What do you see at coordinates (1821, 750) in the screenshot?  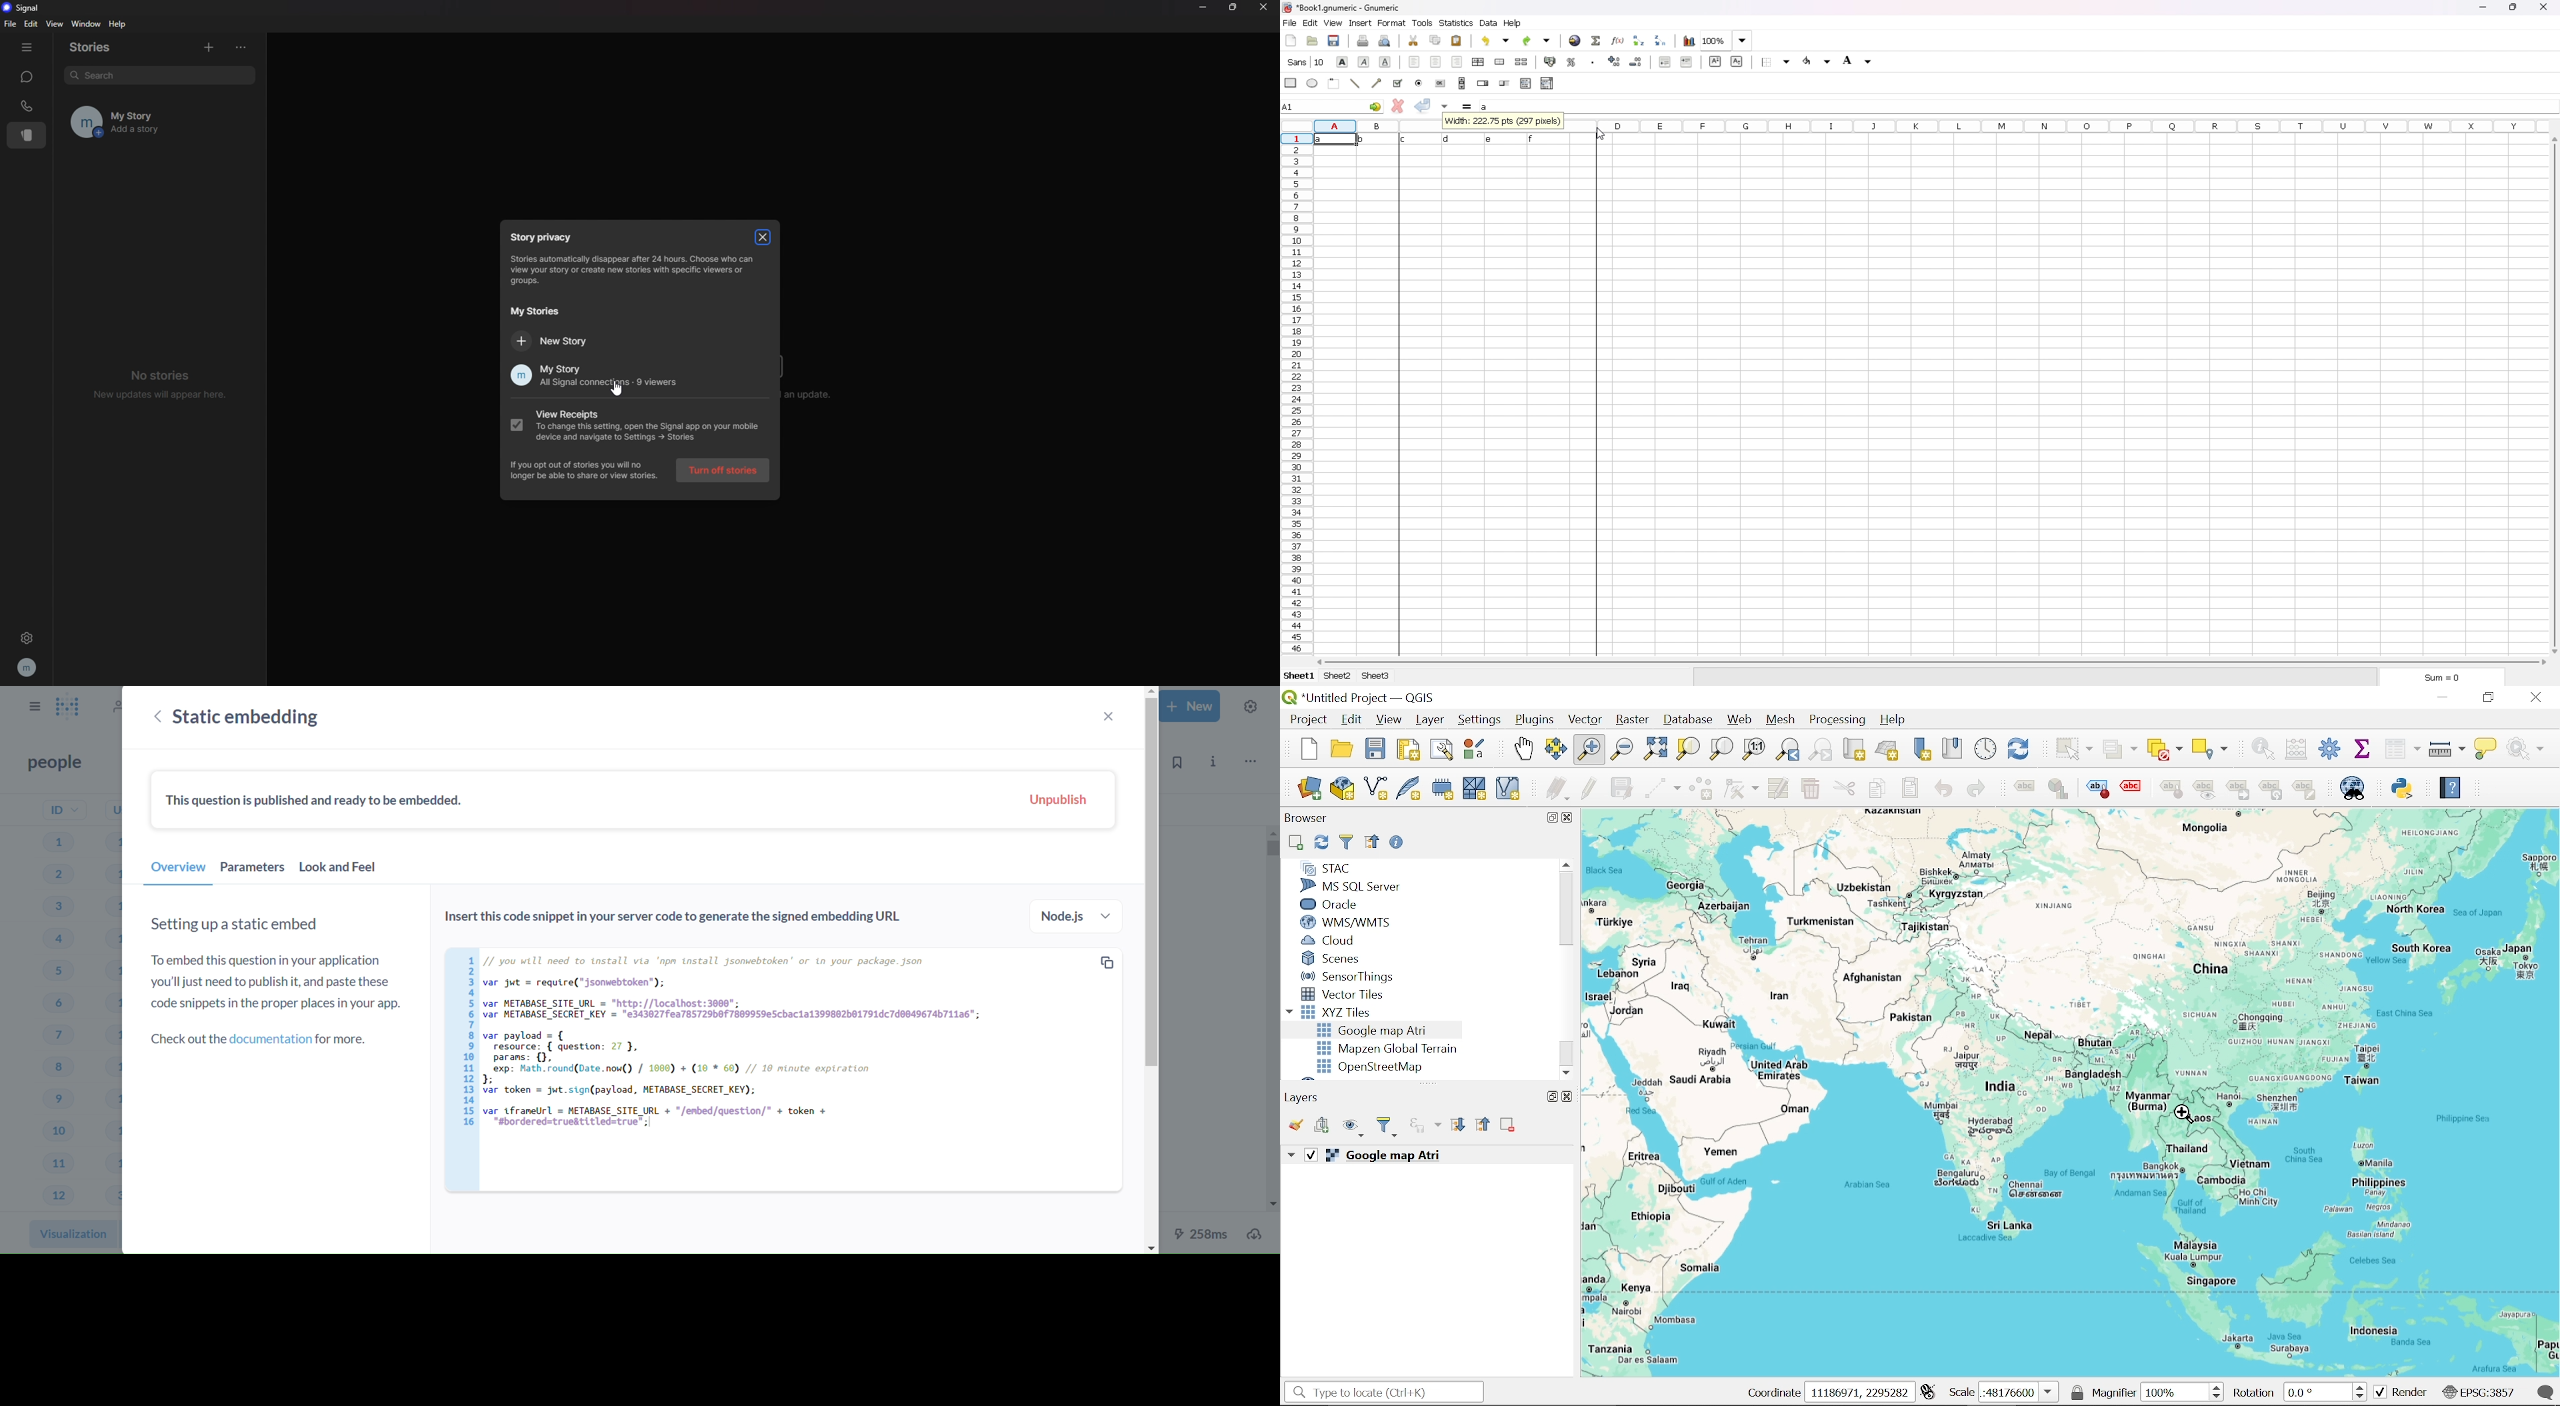 I see `Zoom next` at bounding box center [1821, 750].